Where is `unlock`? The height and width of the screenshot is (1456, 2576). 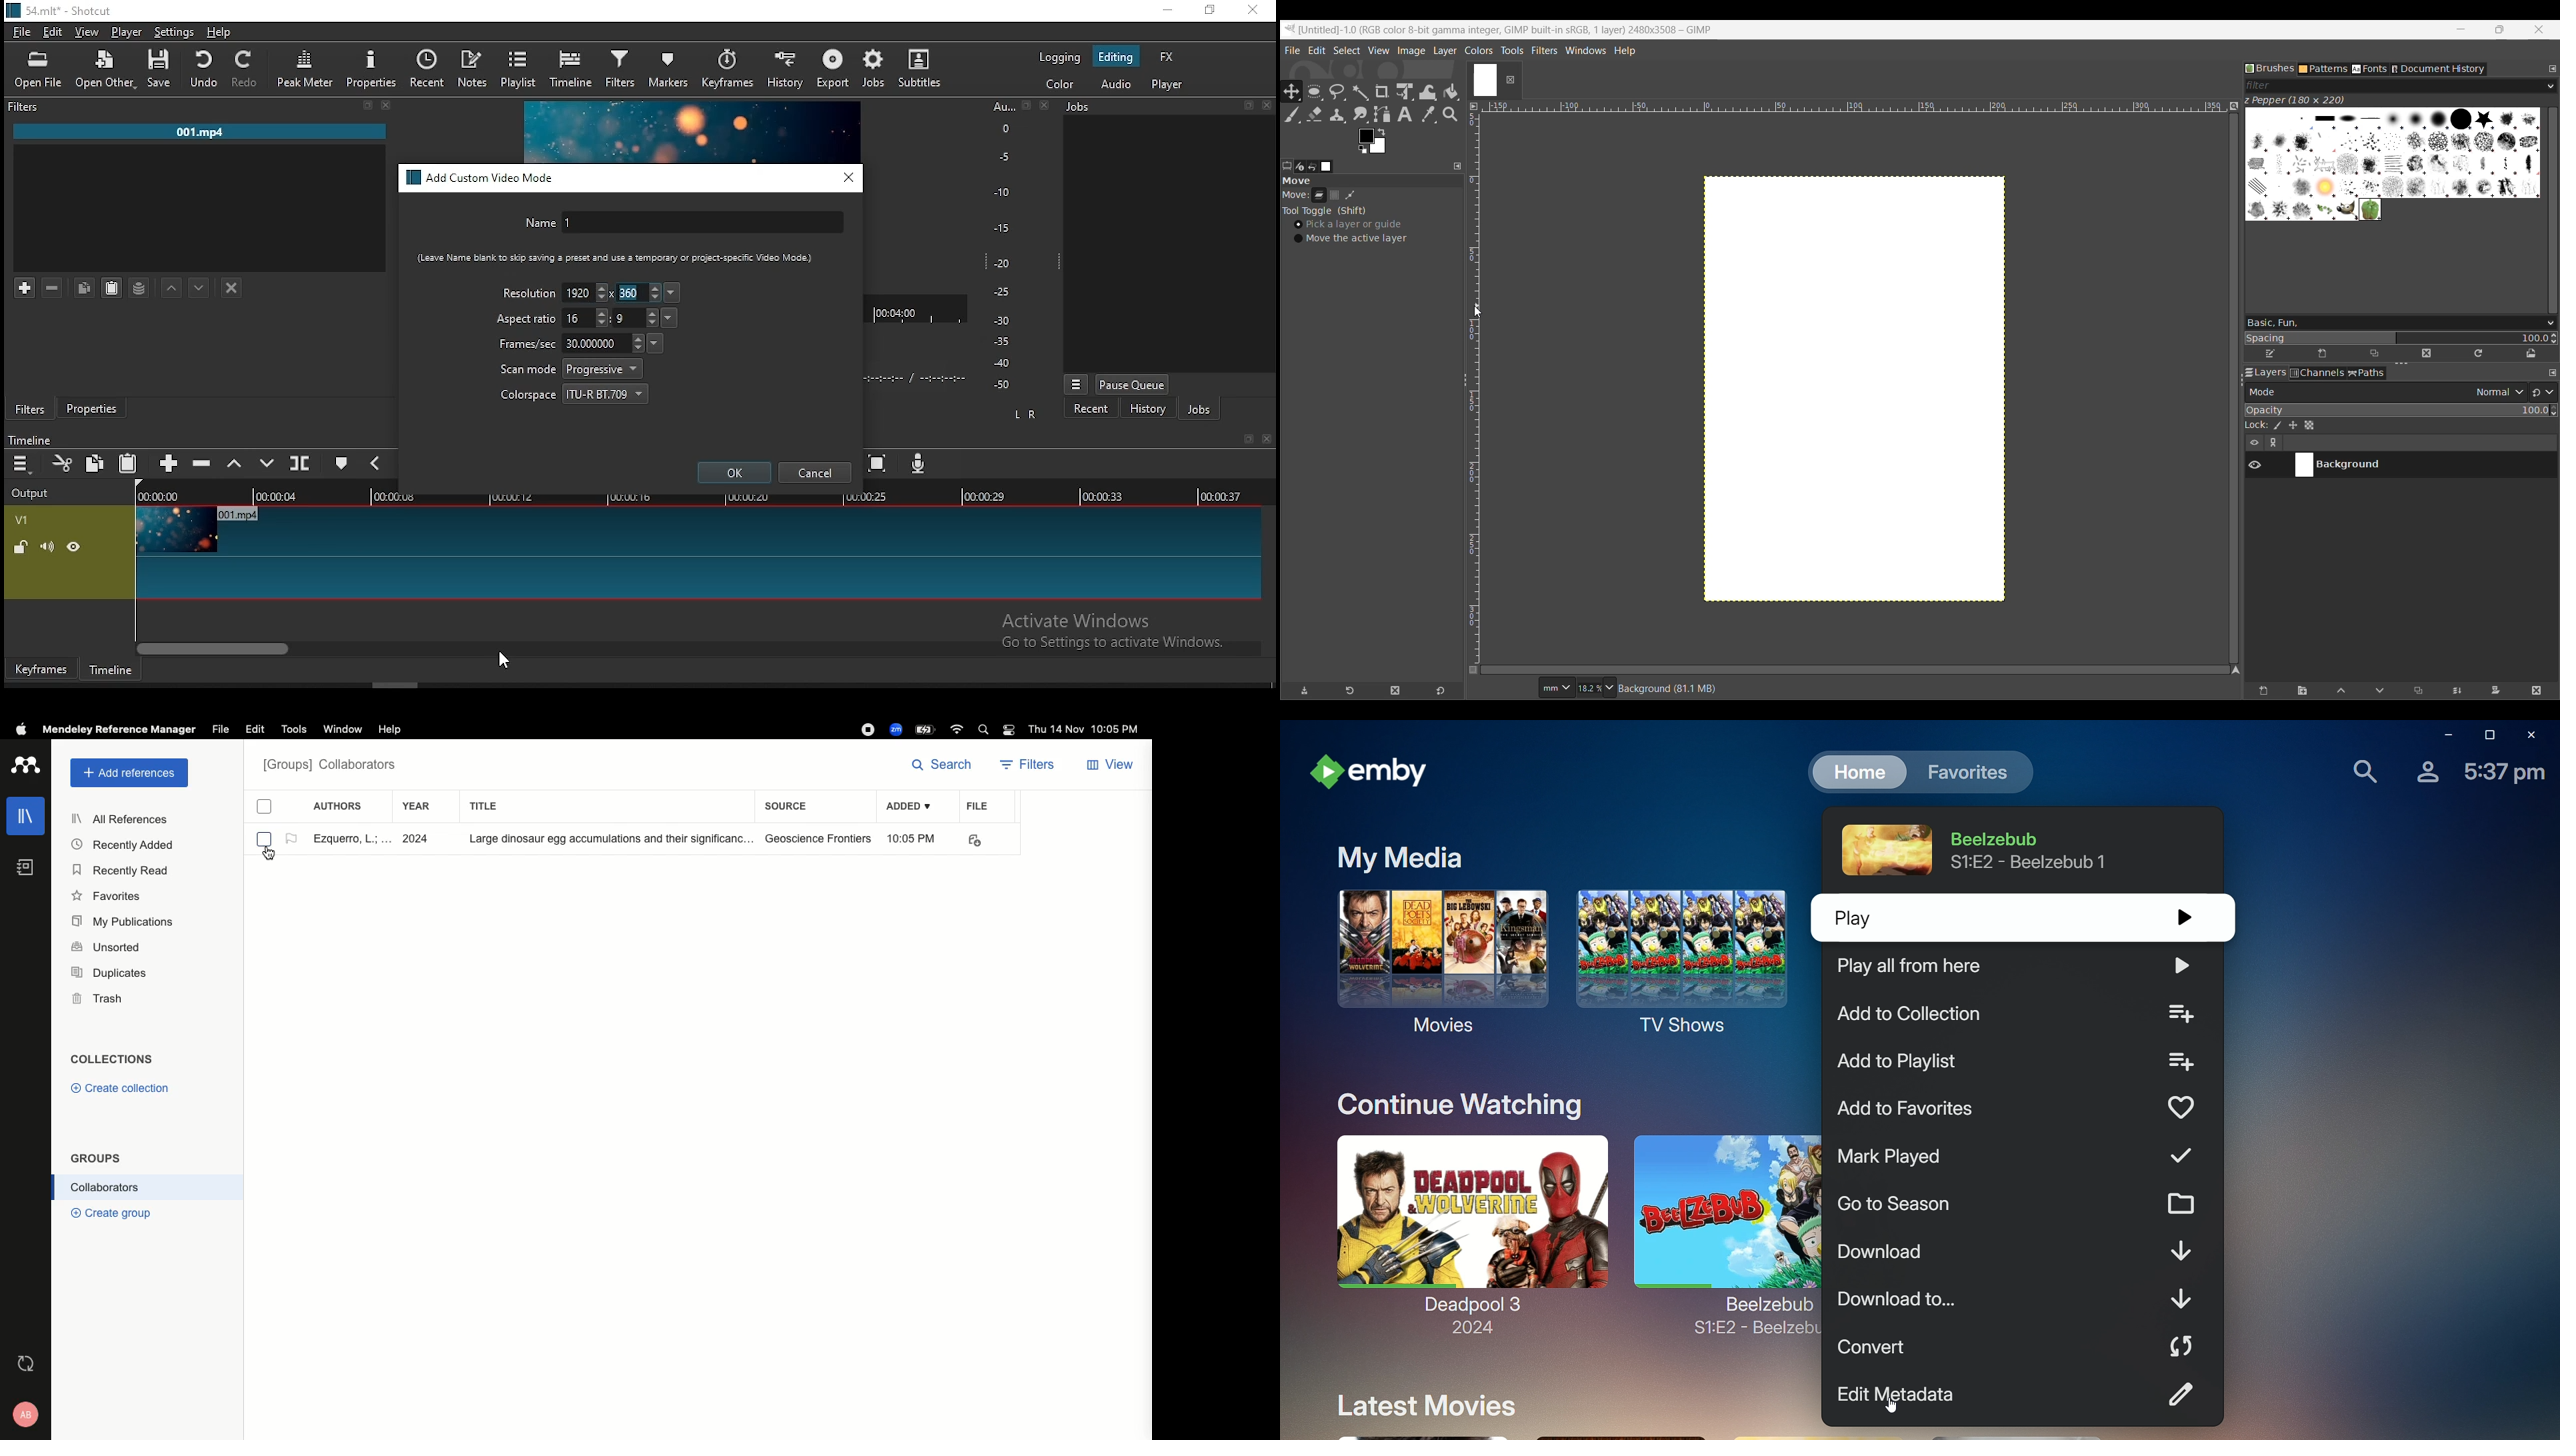 unlock is located at coordinates (20, 549).